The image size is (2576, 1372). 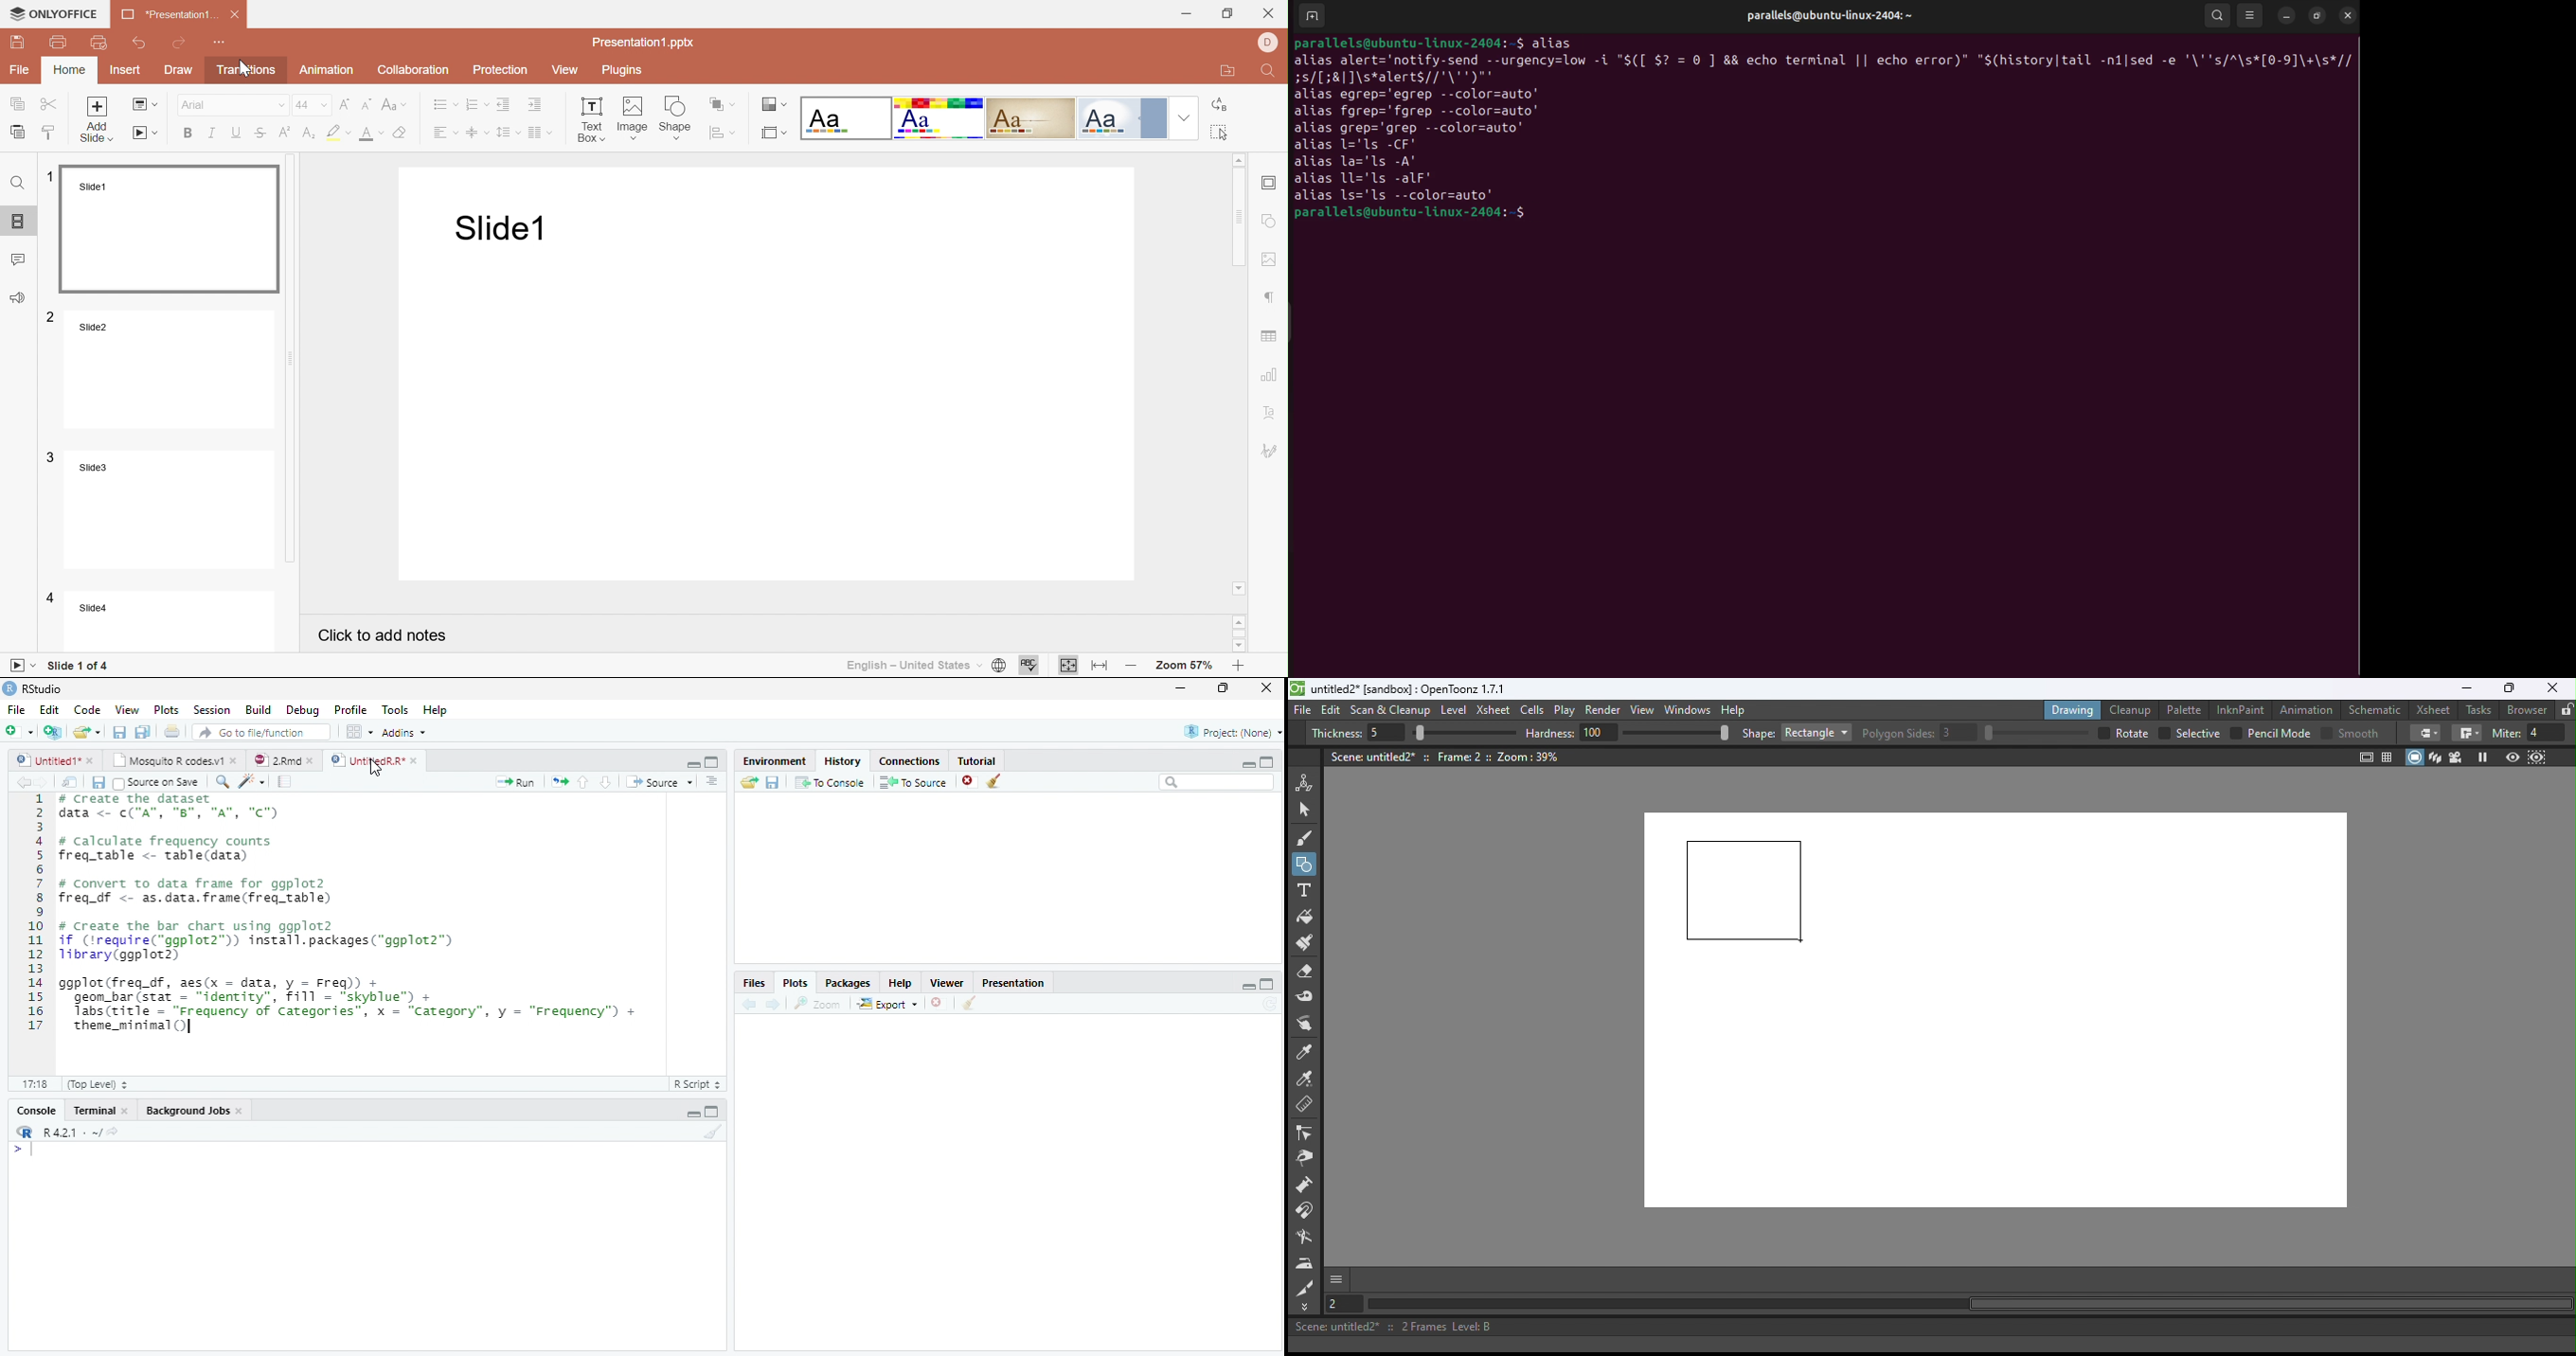 I want to click on Show in new window, so click(x=70, y=782).